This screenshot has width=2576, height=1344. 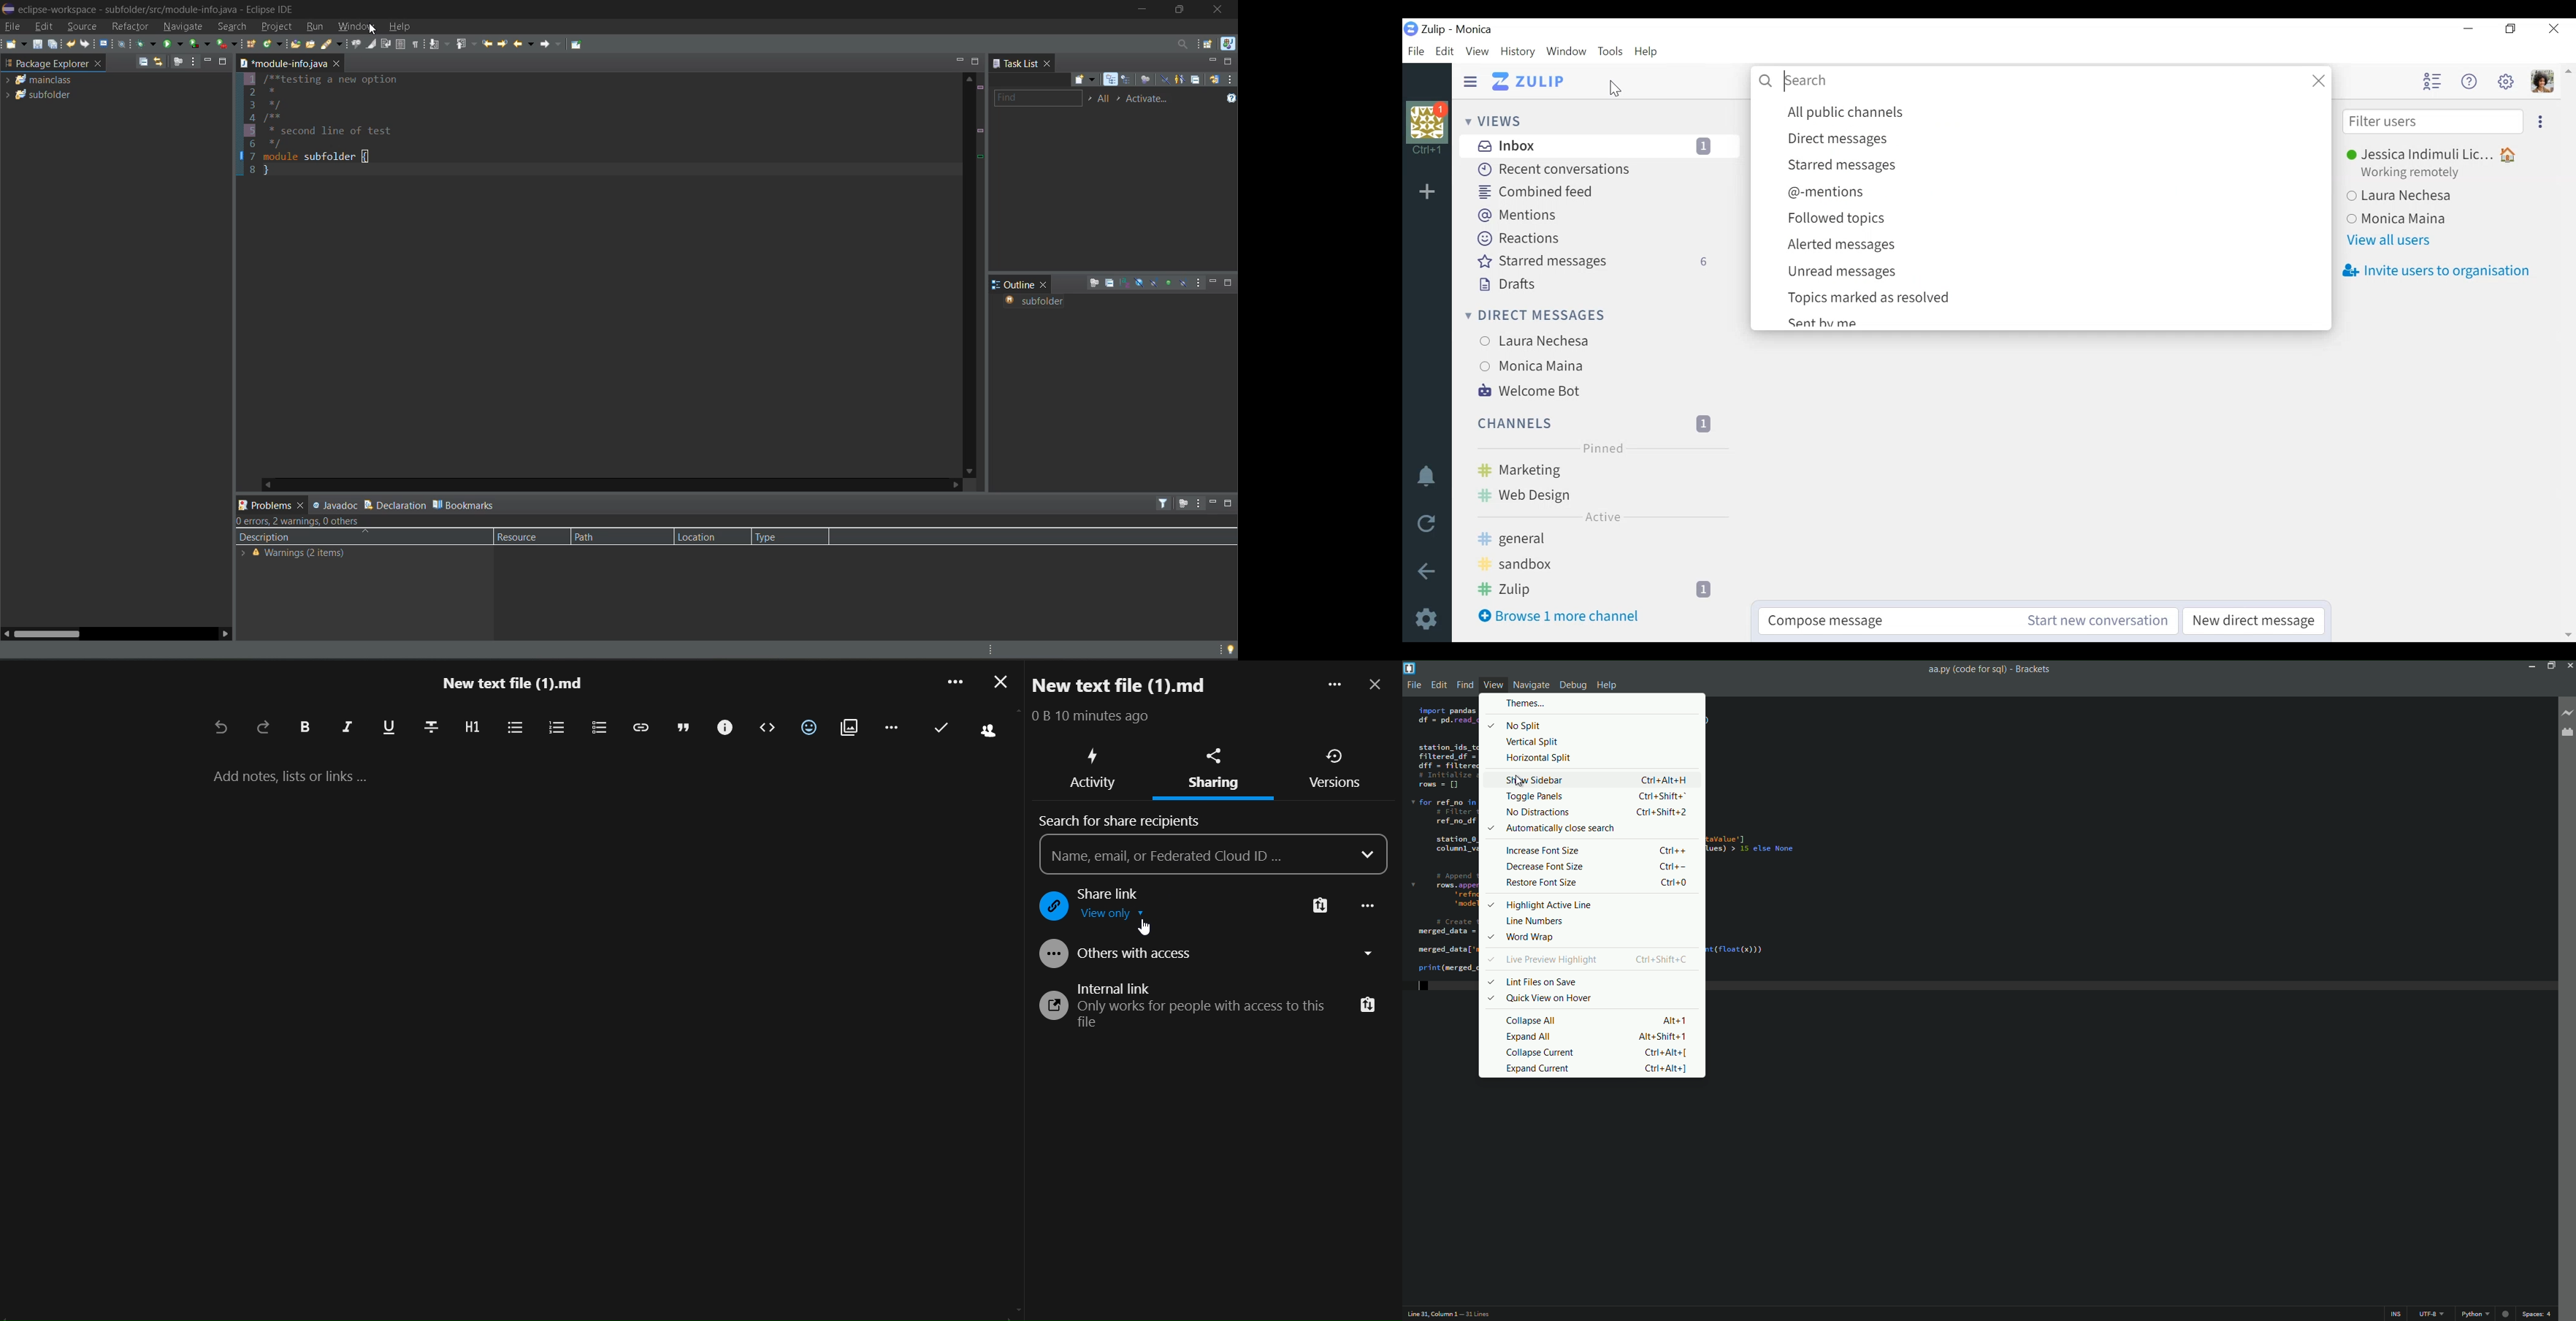 I want to click on circle , so click(x=2505, y=1314).